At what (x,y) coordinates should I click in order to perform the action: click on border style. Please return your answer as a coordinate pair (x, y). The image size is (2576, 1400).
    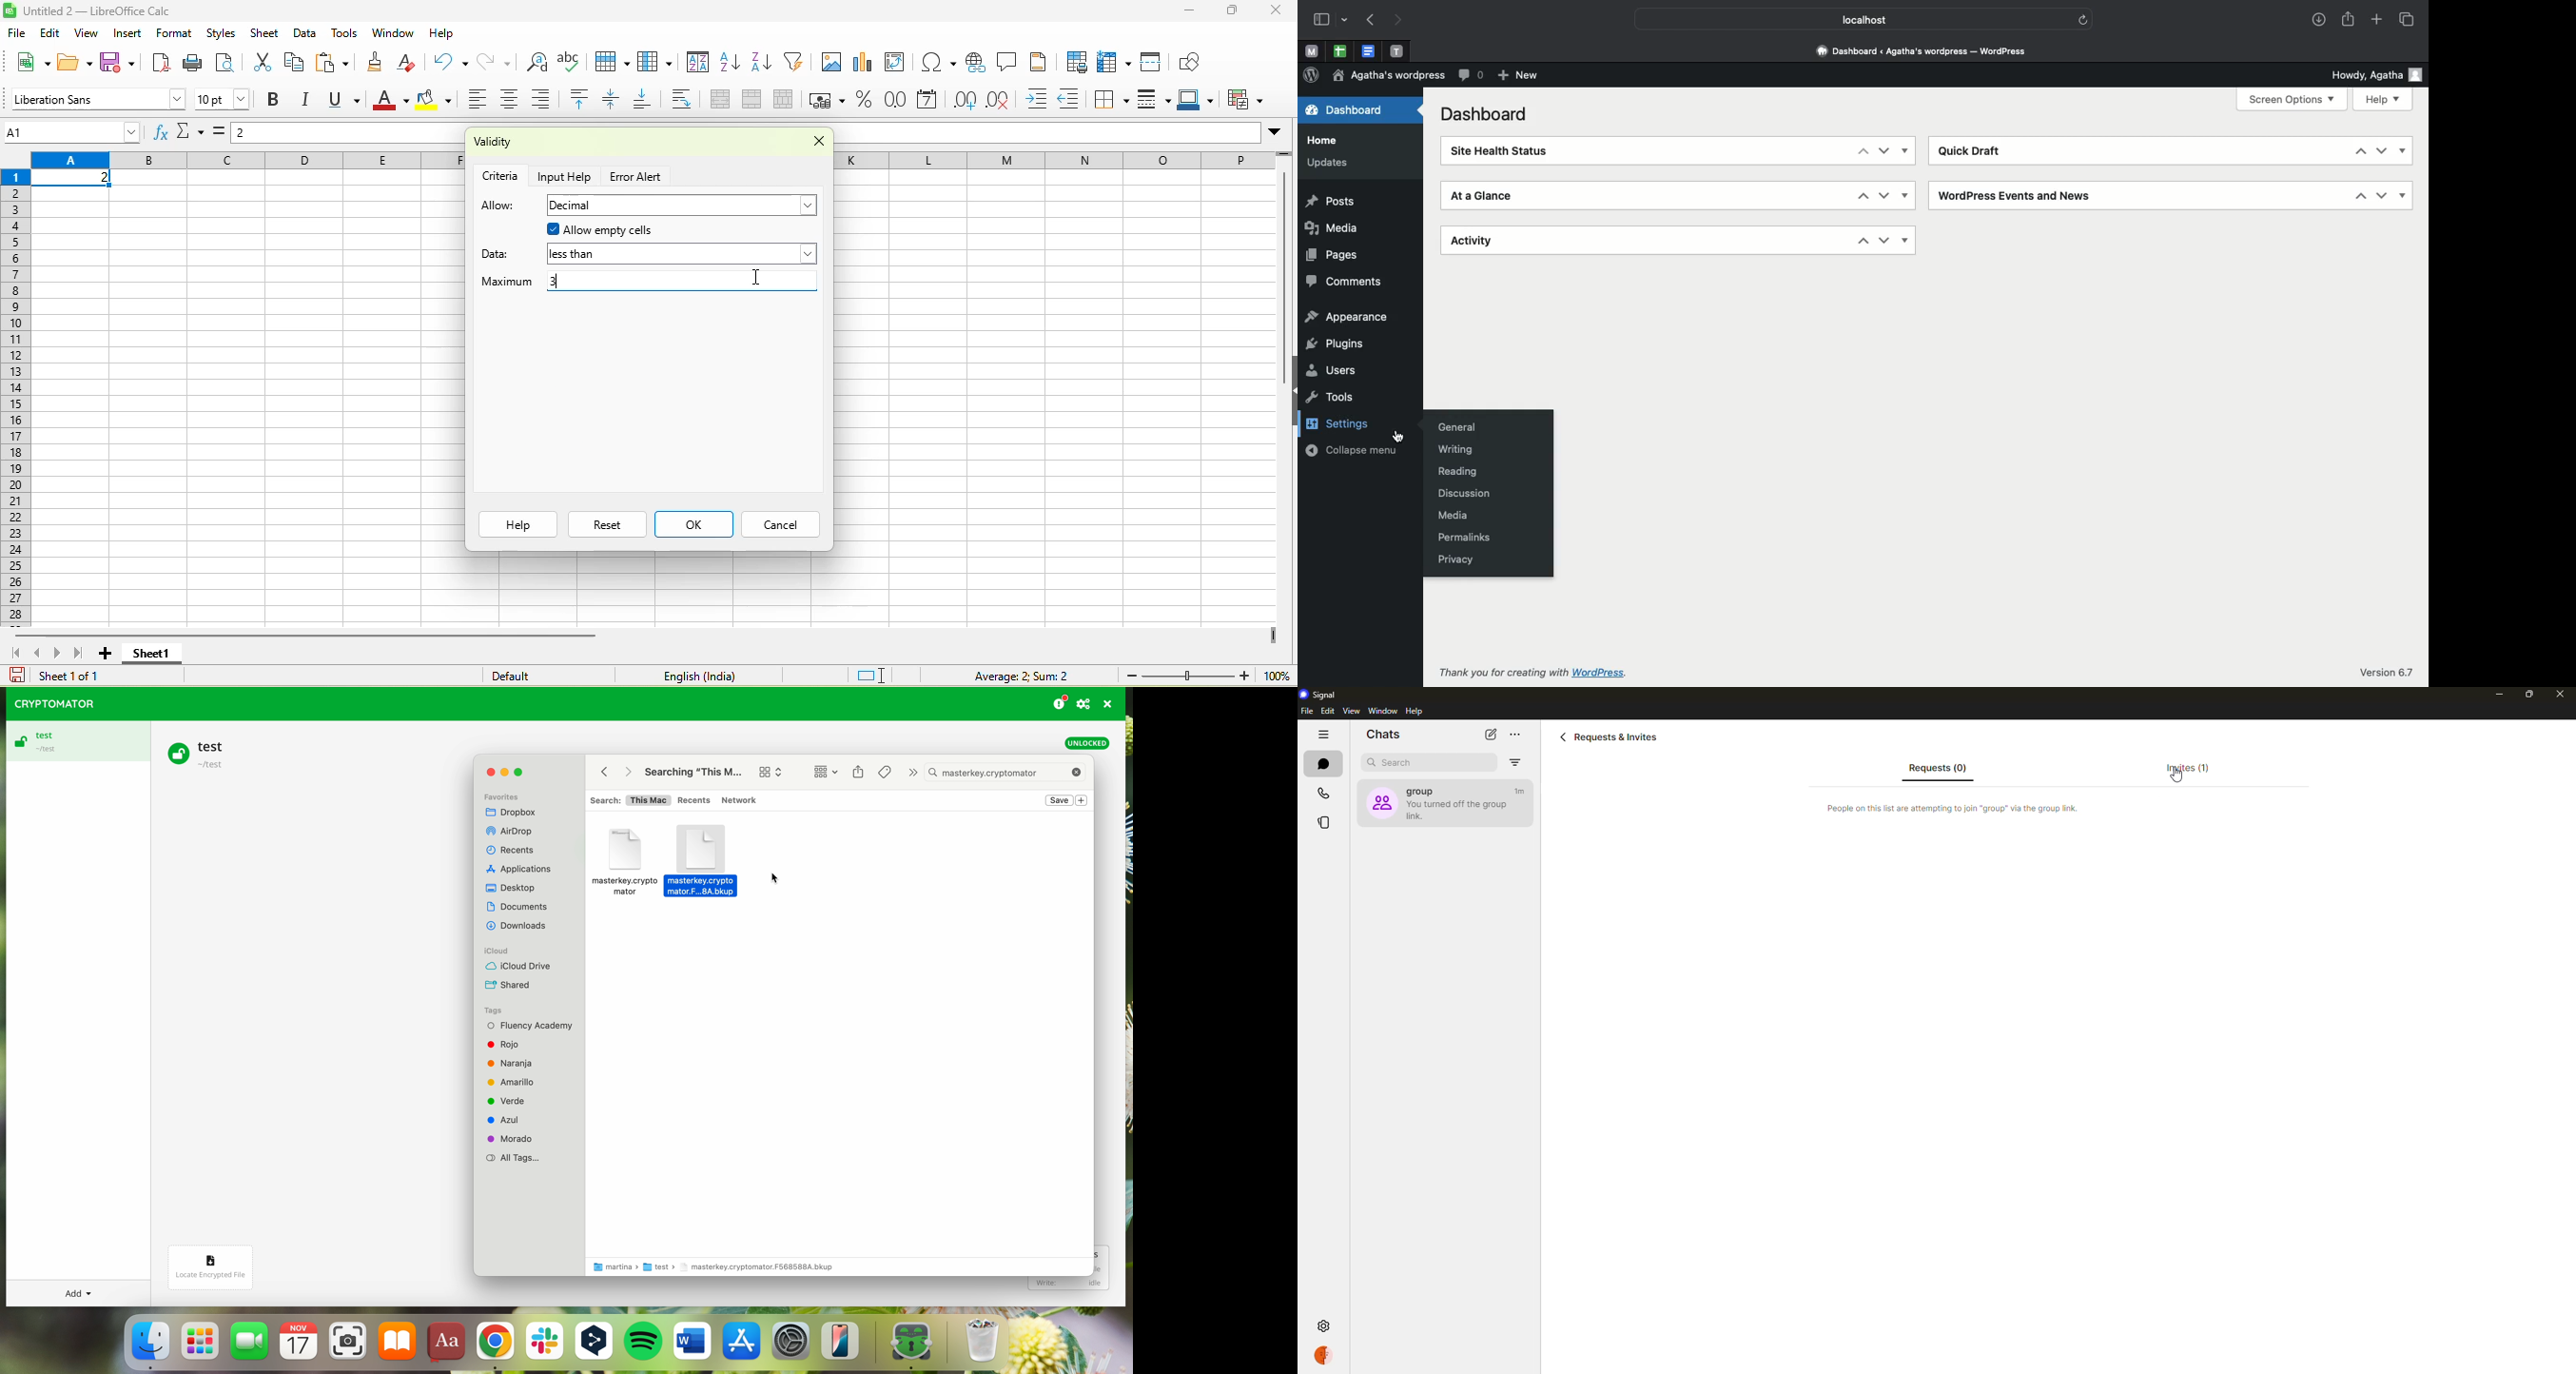
    Looking at the image, I should click on (1157, 100).